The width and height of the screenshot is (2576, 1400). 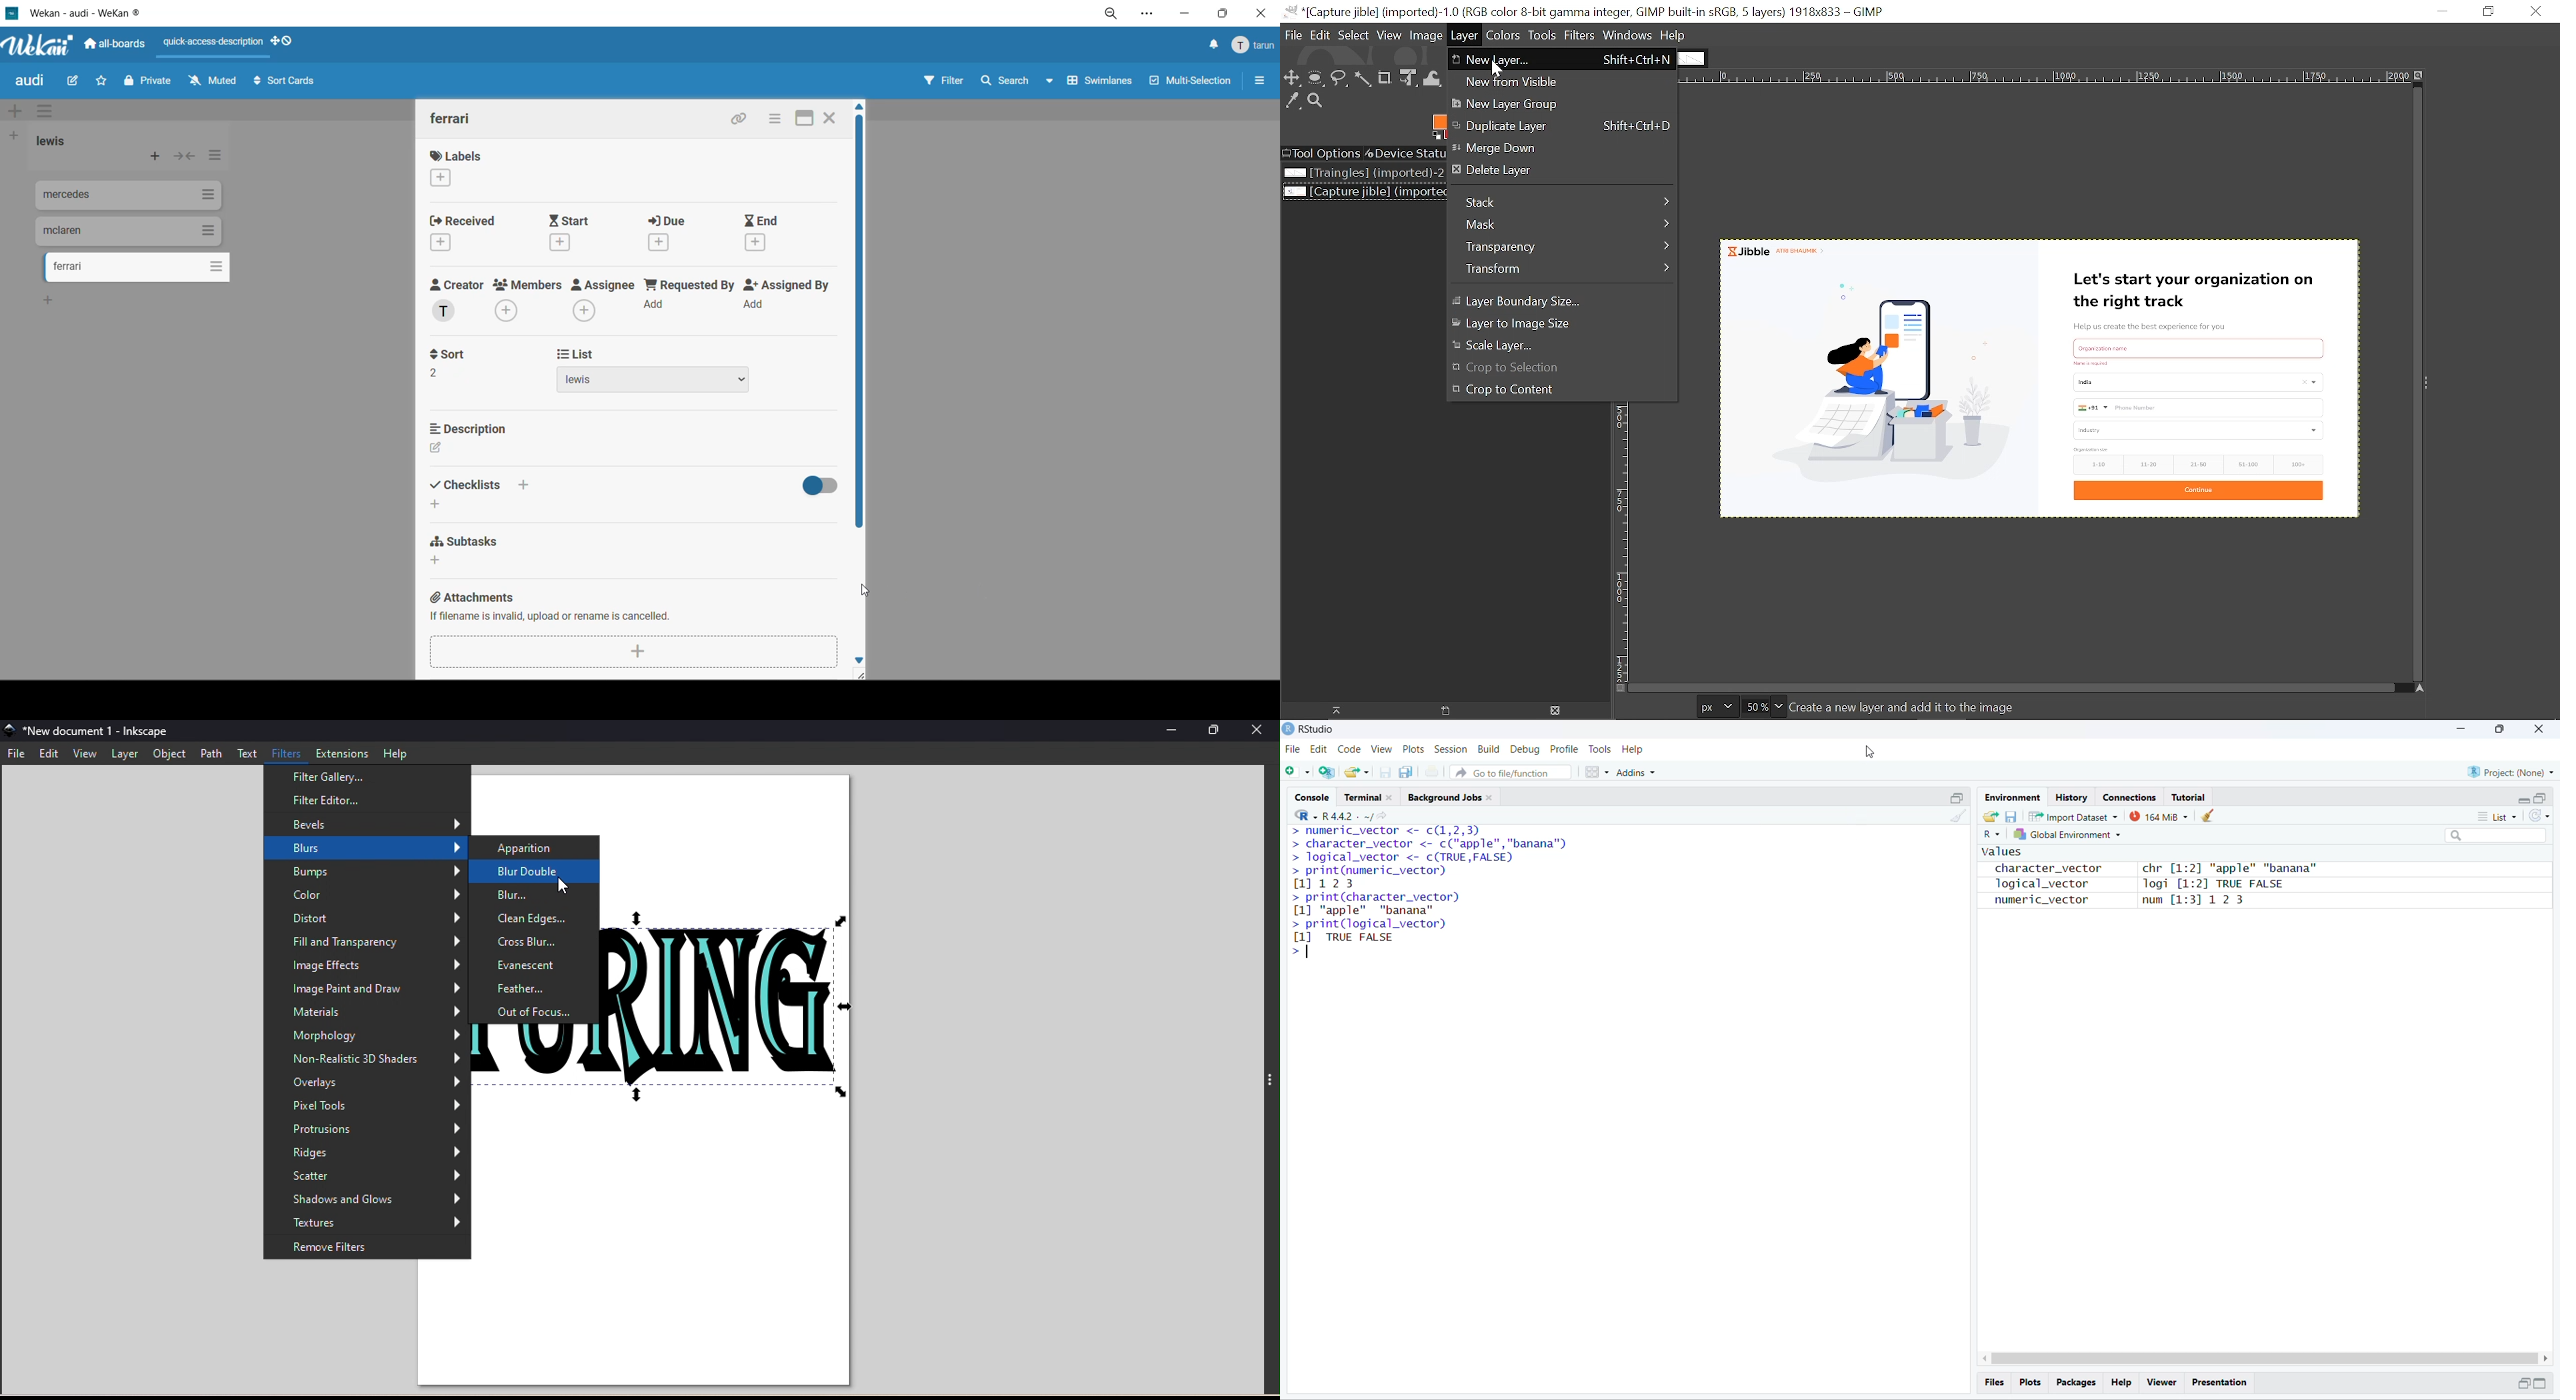 I want to click on Files, so click(x=1995, y=1382).